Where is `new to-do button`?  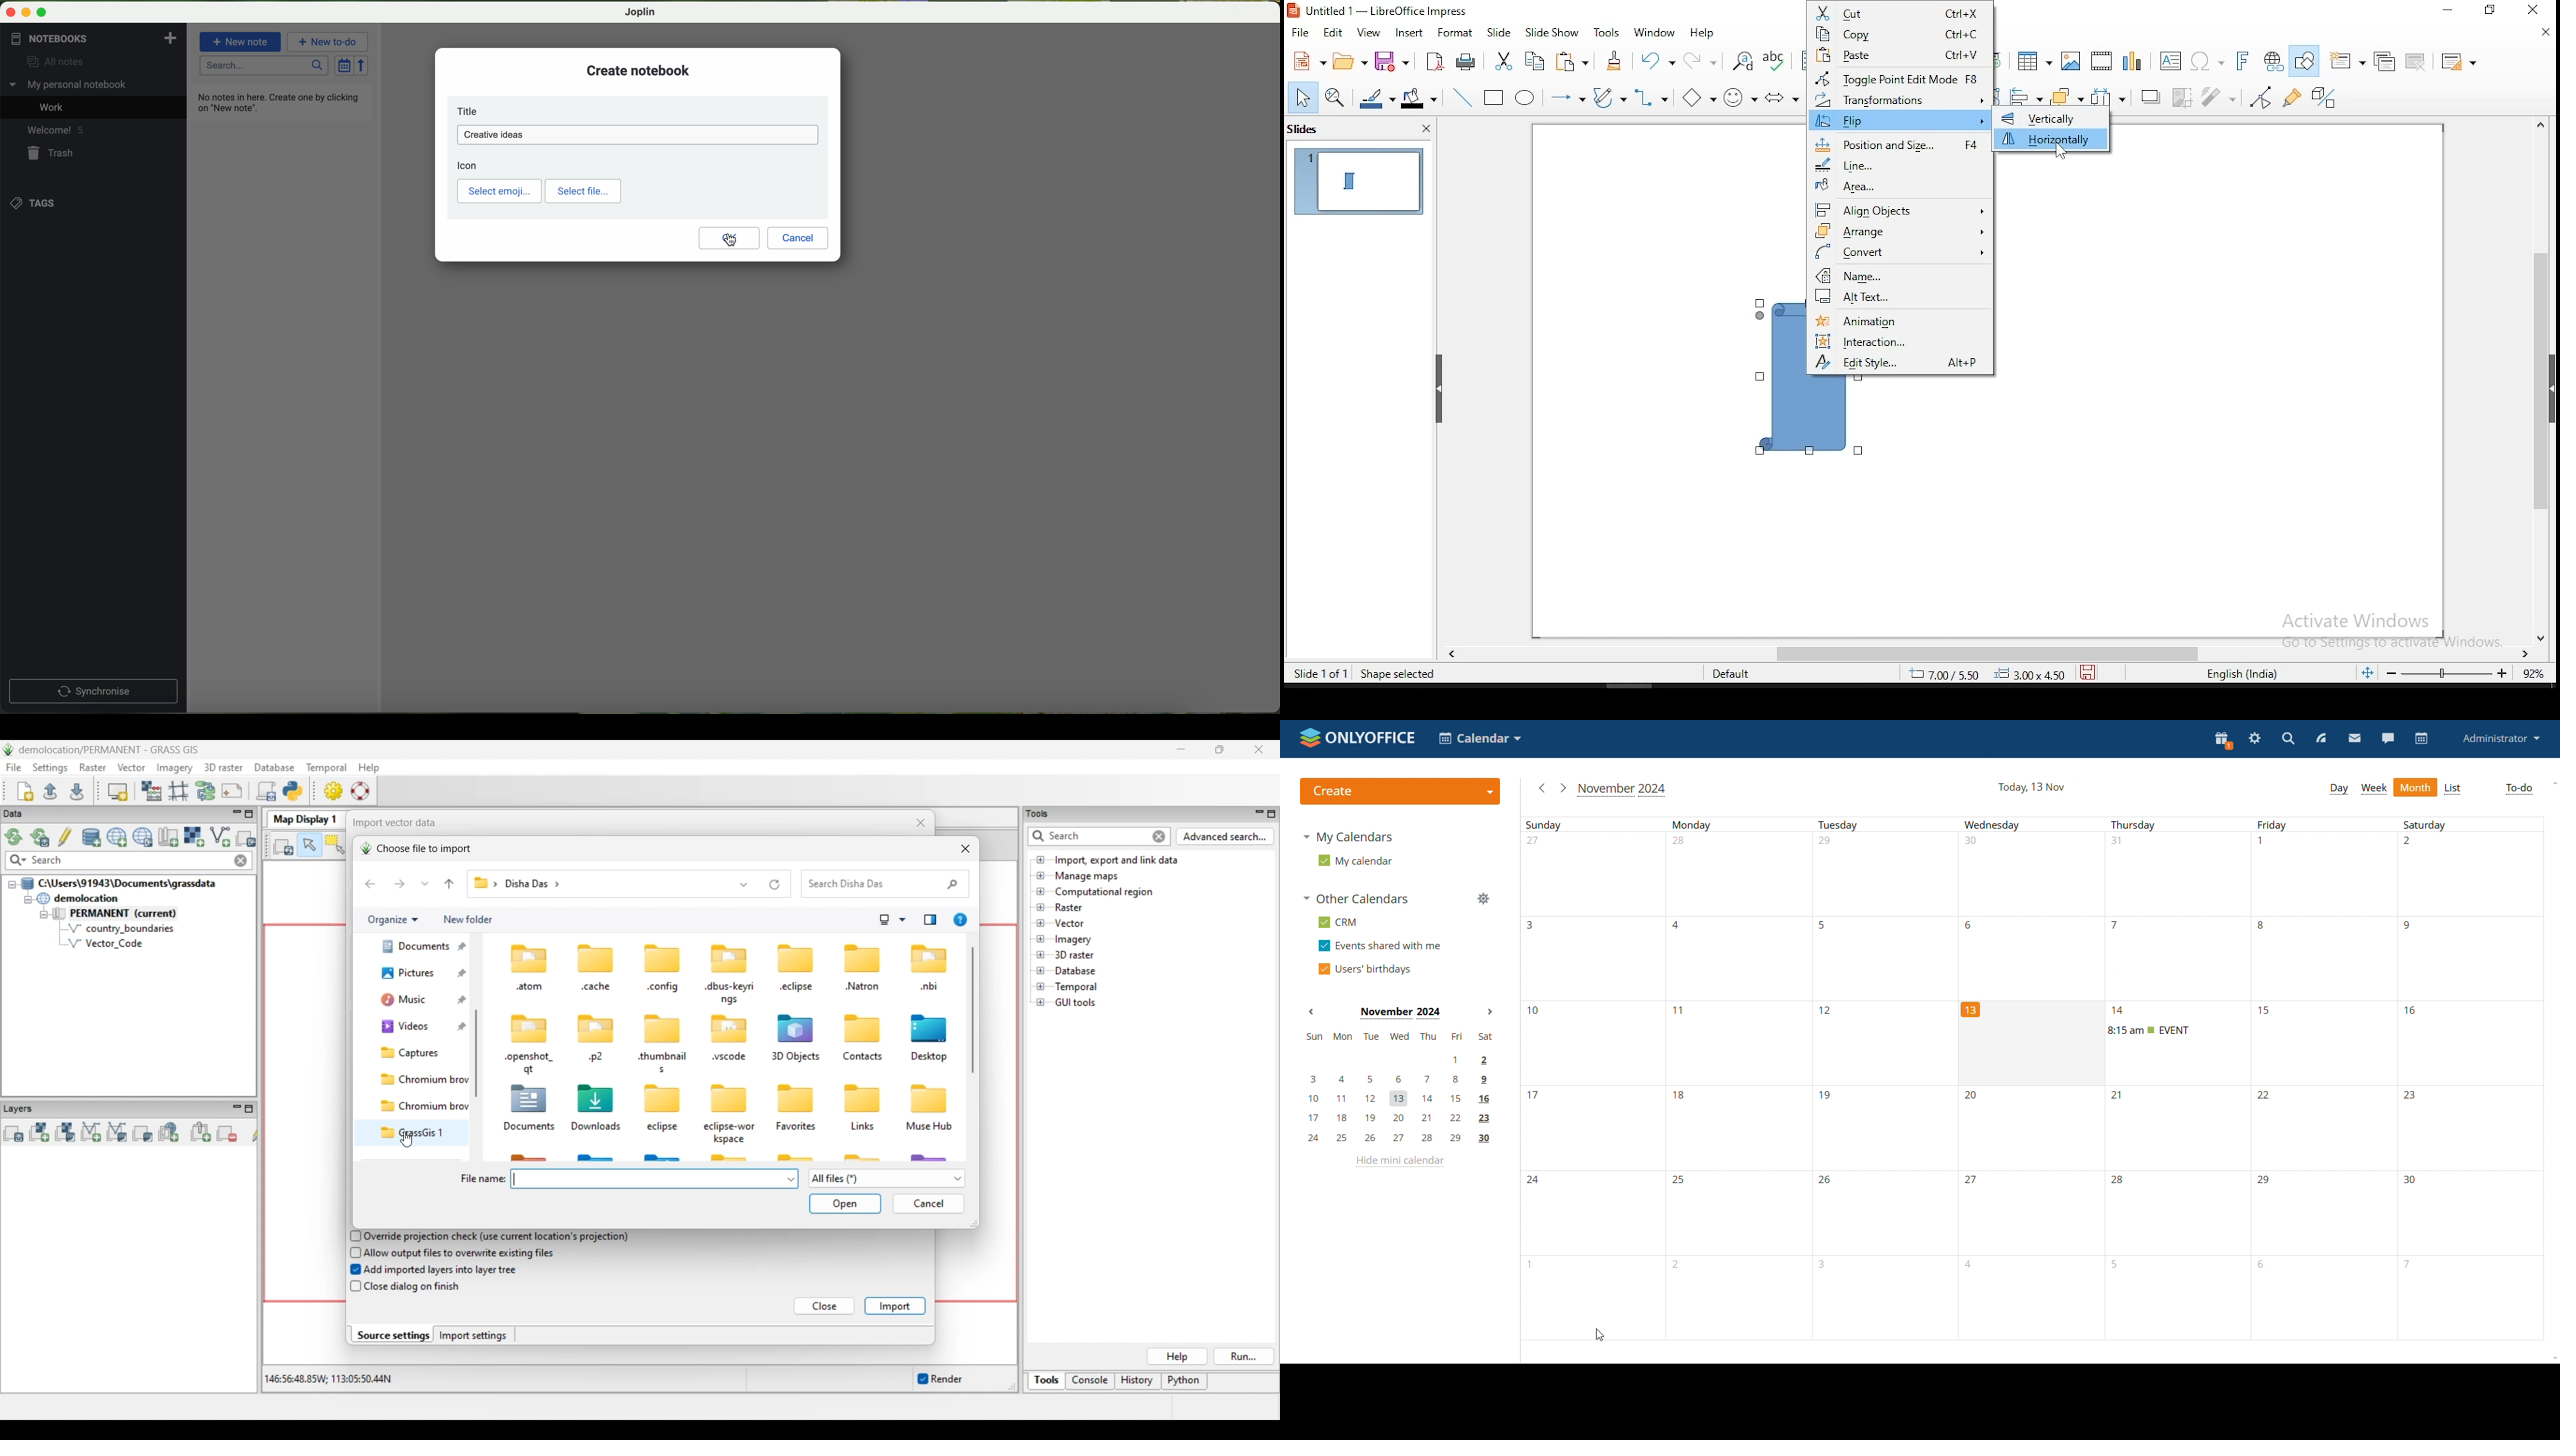
new to-do button is located at coordinates (329, 42).